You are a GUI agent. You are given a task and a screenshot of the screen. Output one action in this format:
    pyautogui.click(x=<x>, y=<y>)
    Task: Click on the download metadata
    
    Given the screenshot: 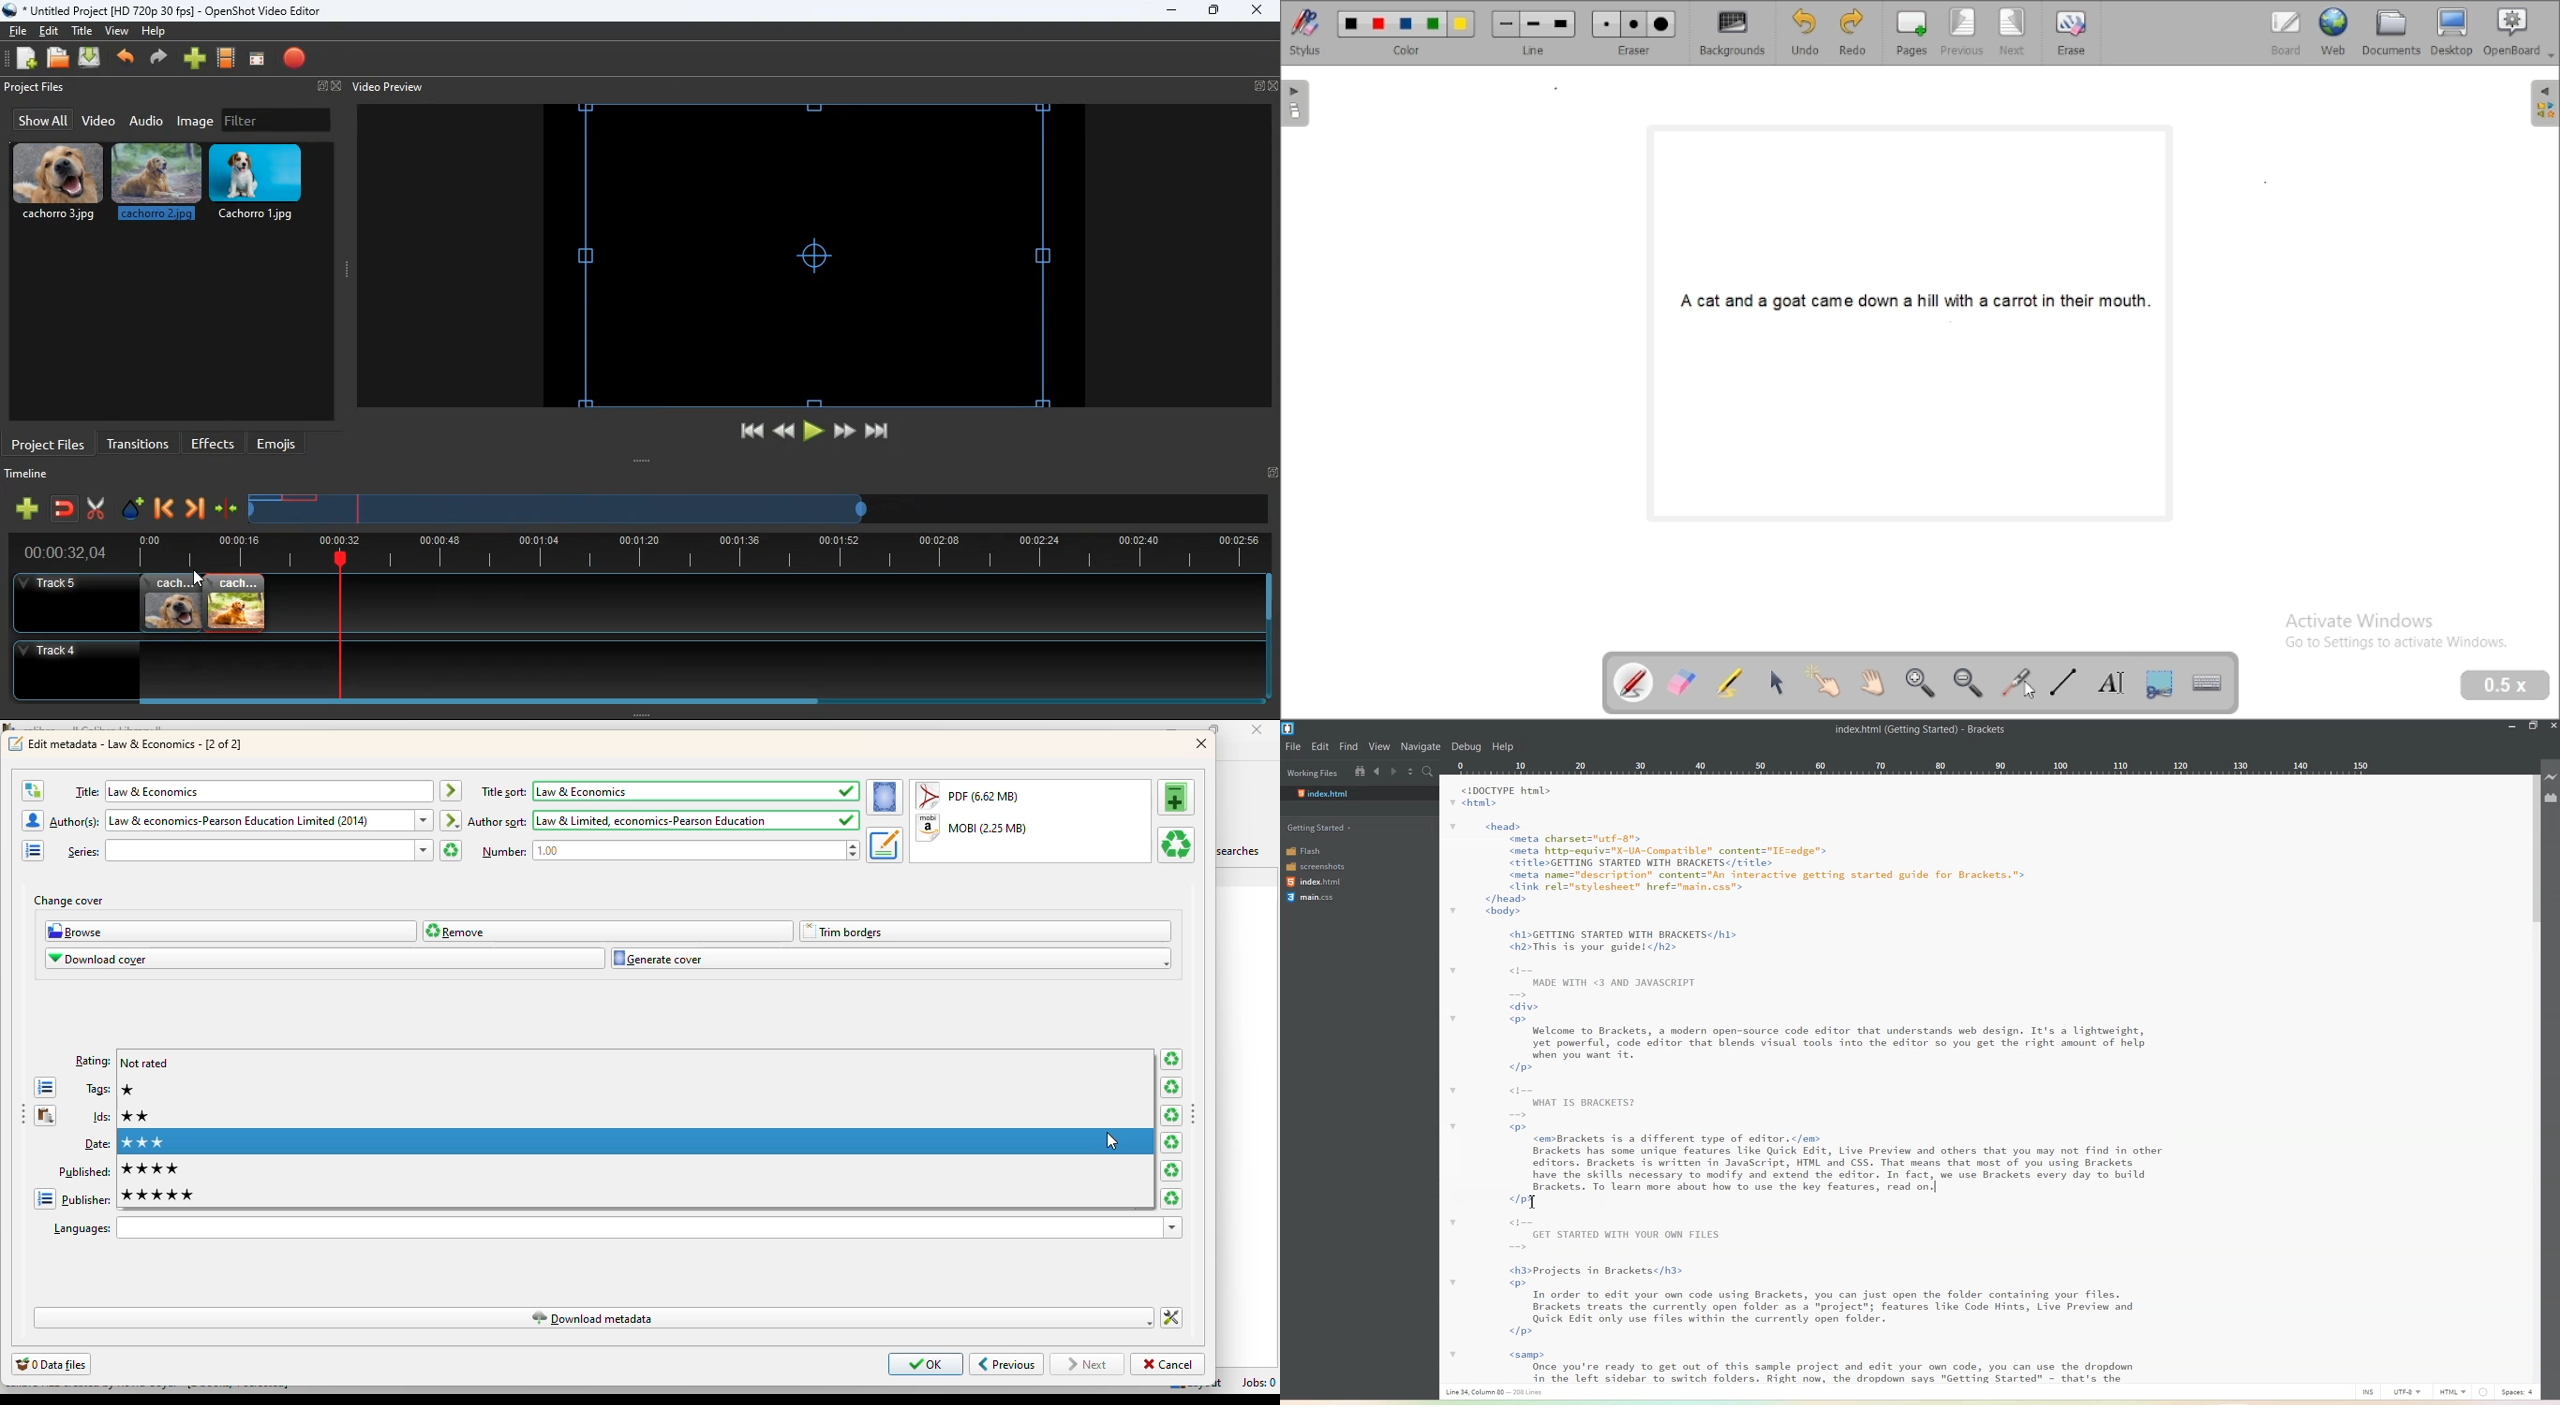 What is the action you would take?
    pyautogui.click(x=594, y=1318)
    